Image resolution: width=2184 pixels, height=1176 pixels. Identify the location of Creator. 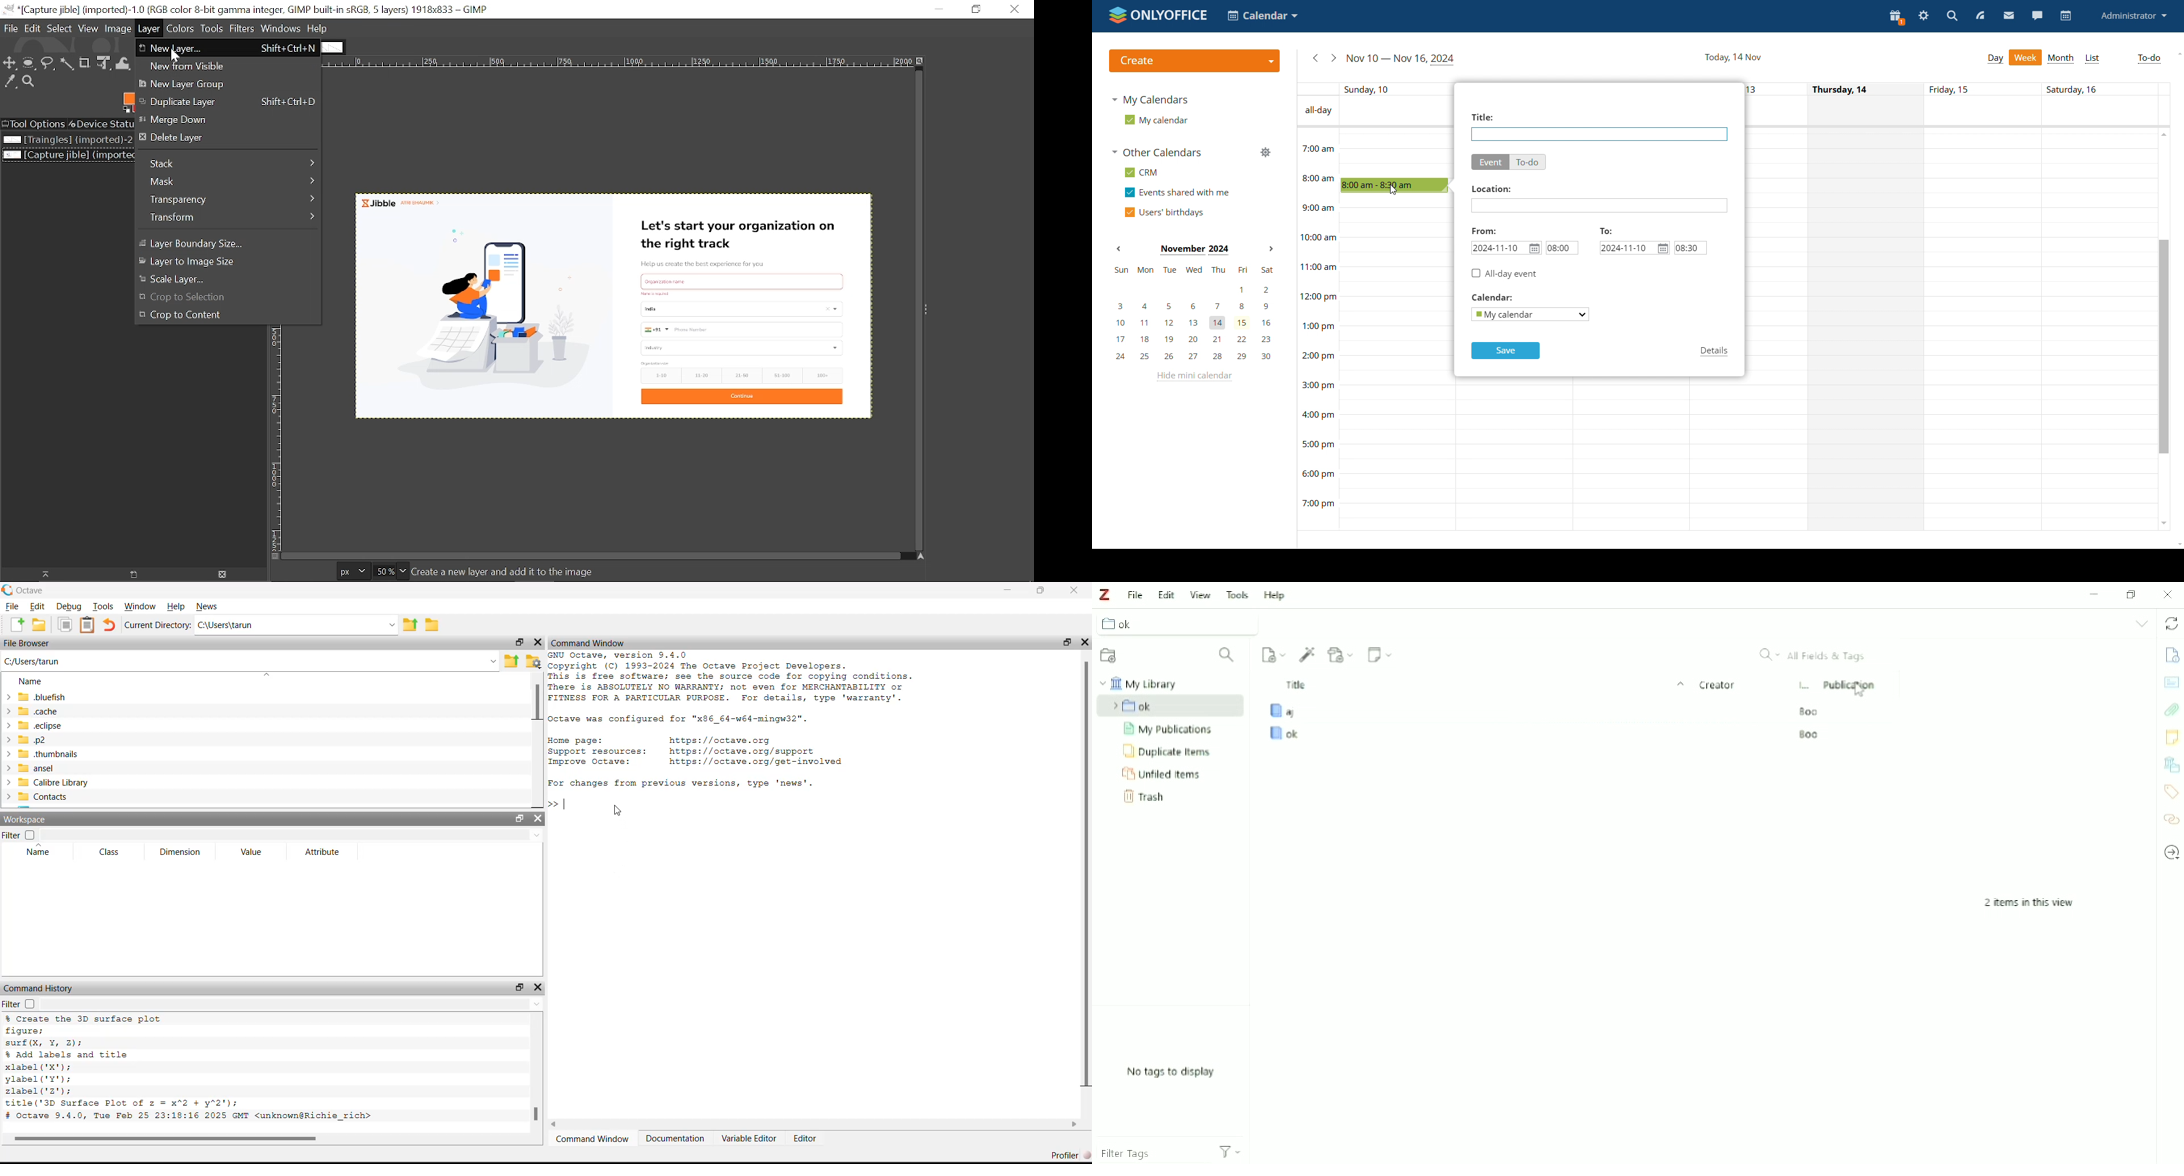
(1717, 685).